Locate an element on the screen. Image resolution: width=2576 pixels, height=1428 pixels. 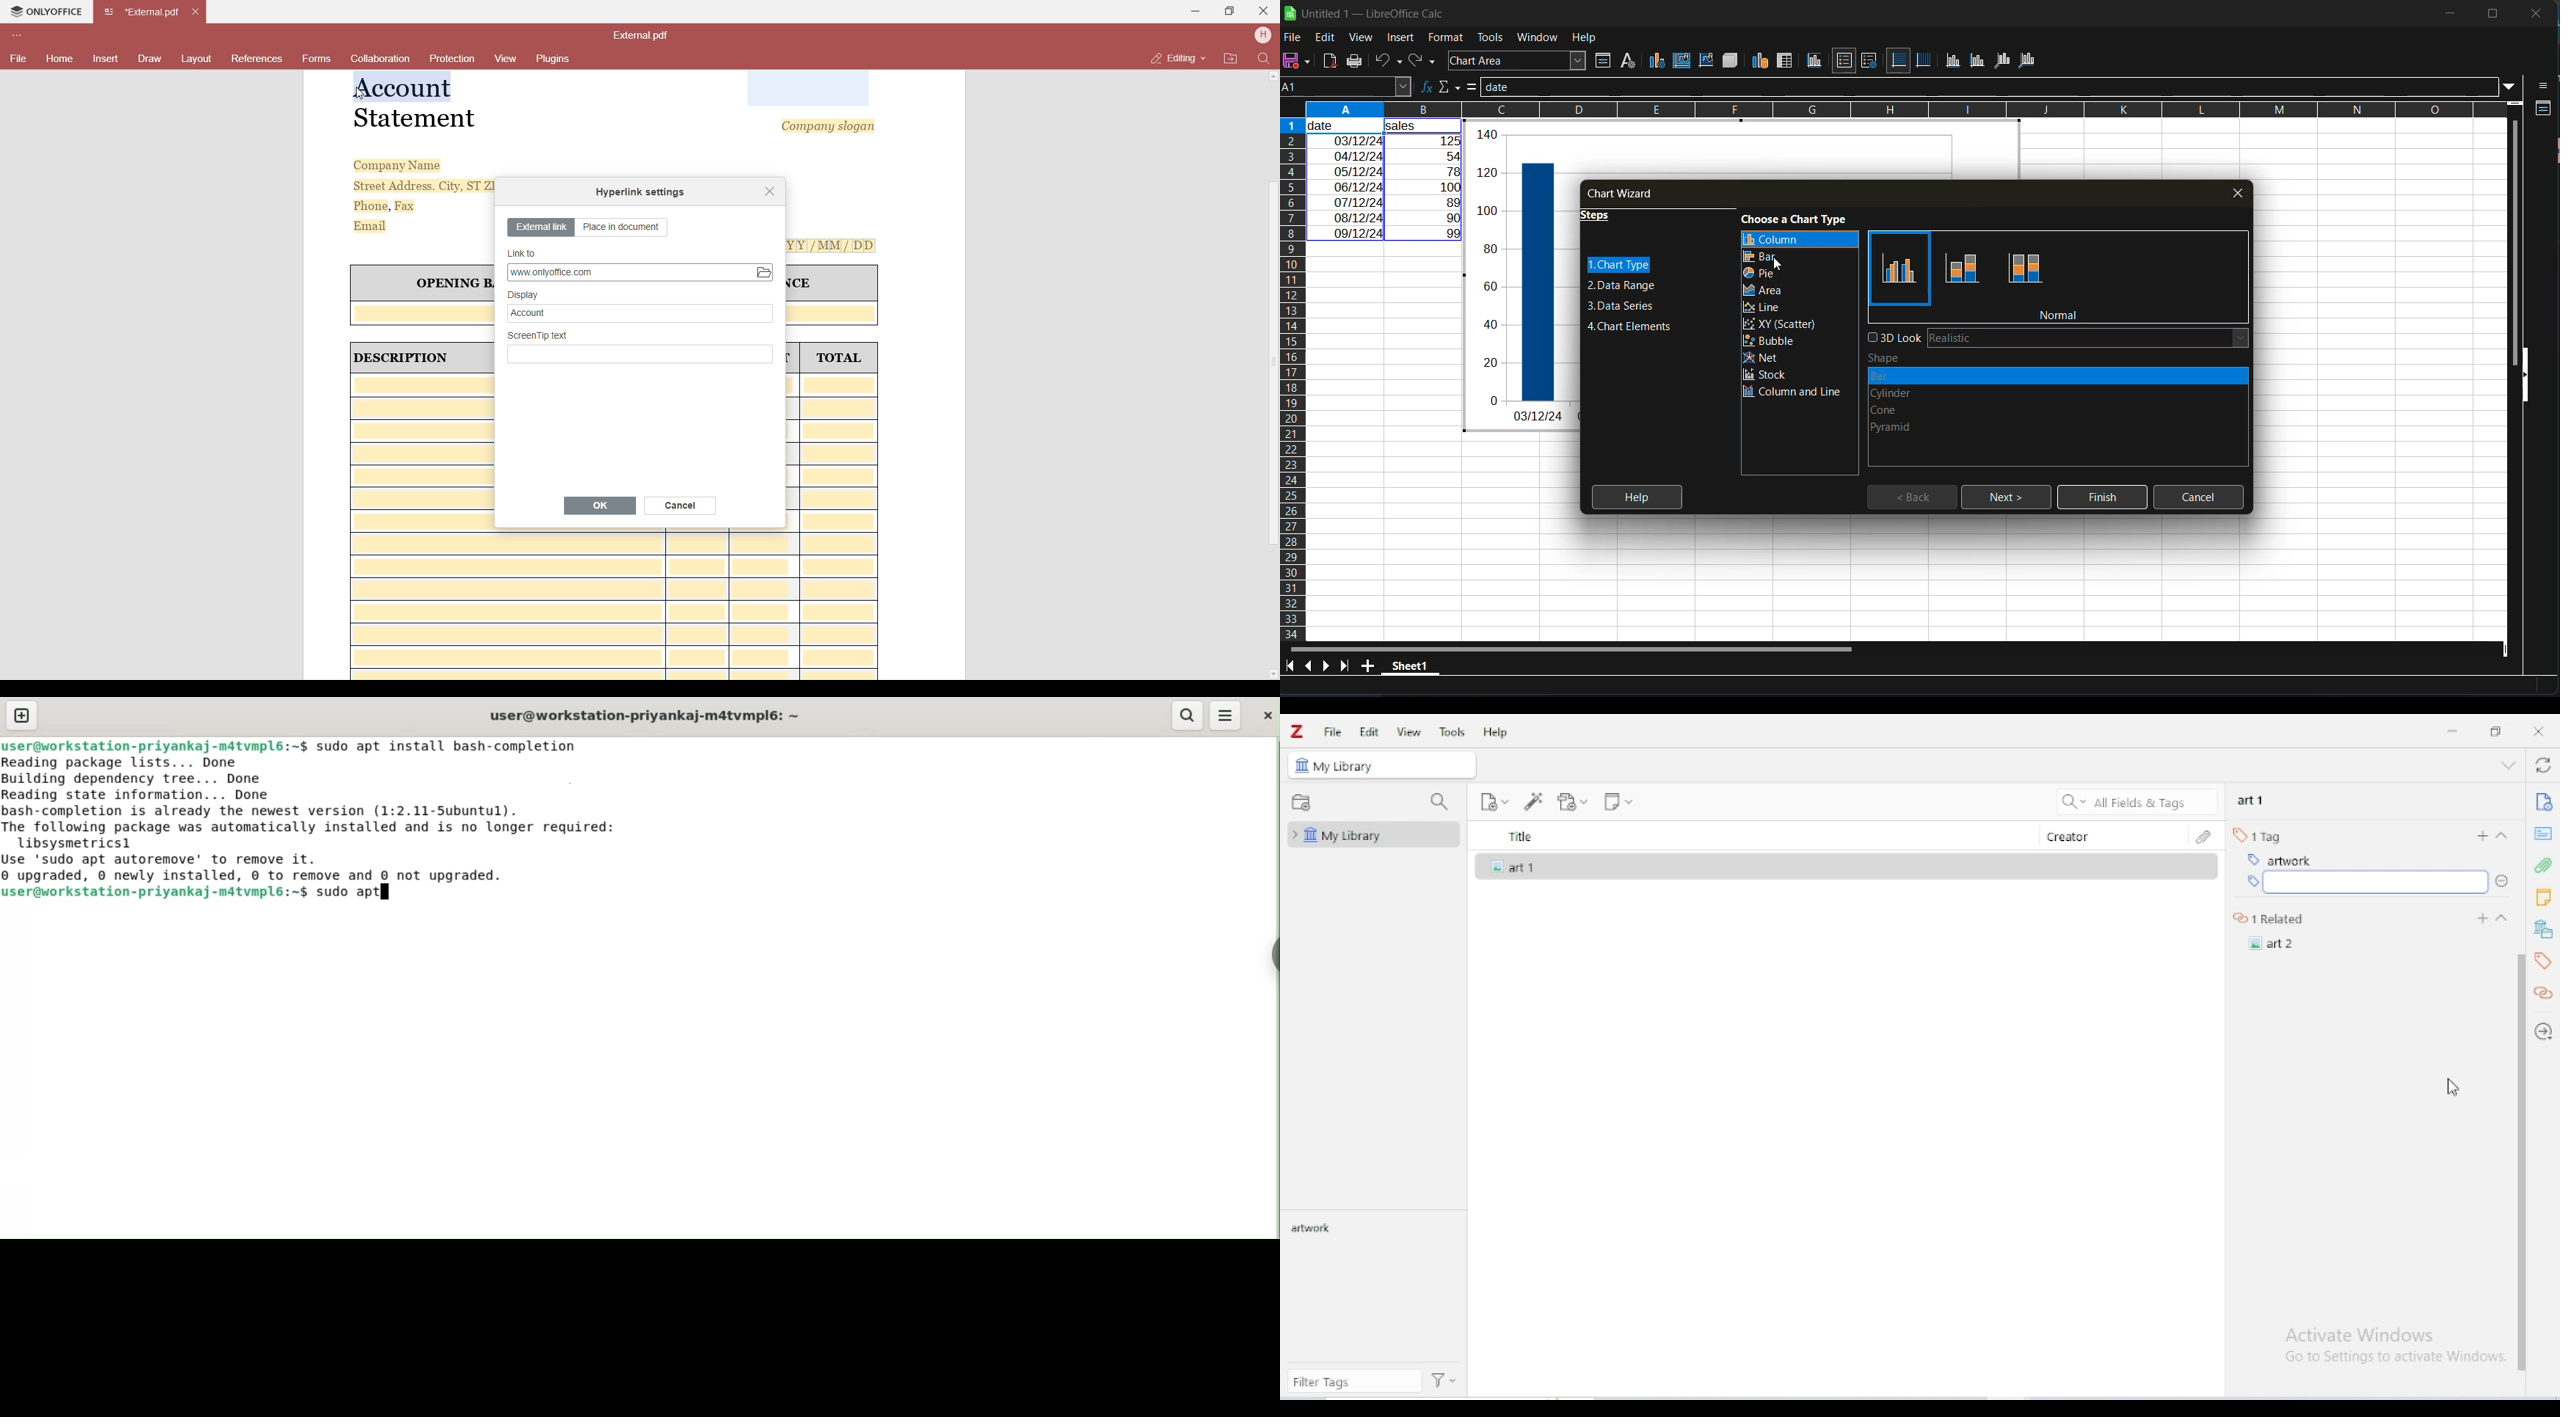
add item(s) by identifier is located at coordinates (1535, 801).